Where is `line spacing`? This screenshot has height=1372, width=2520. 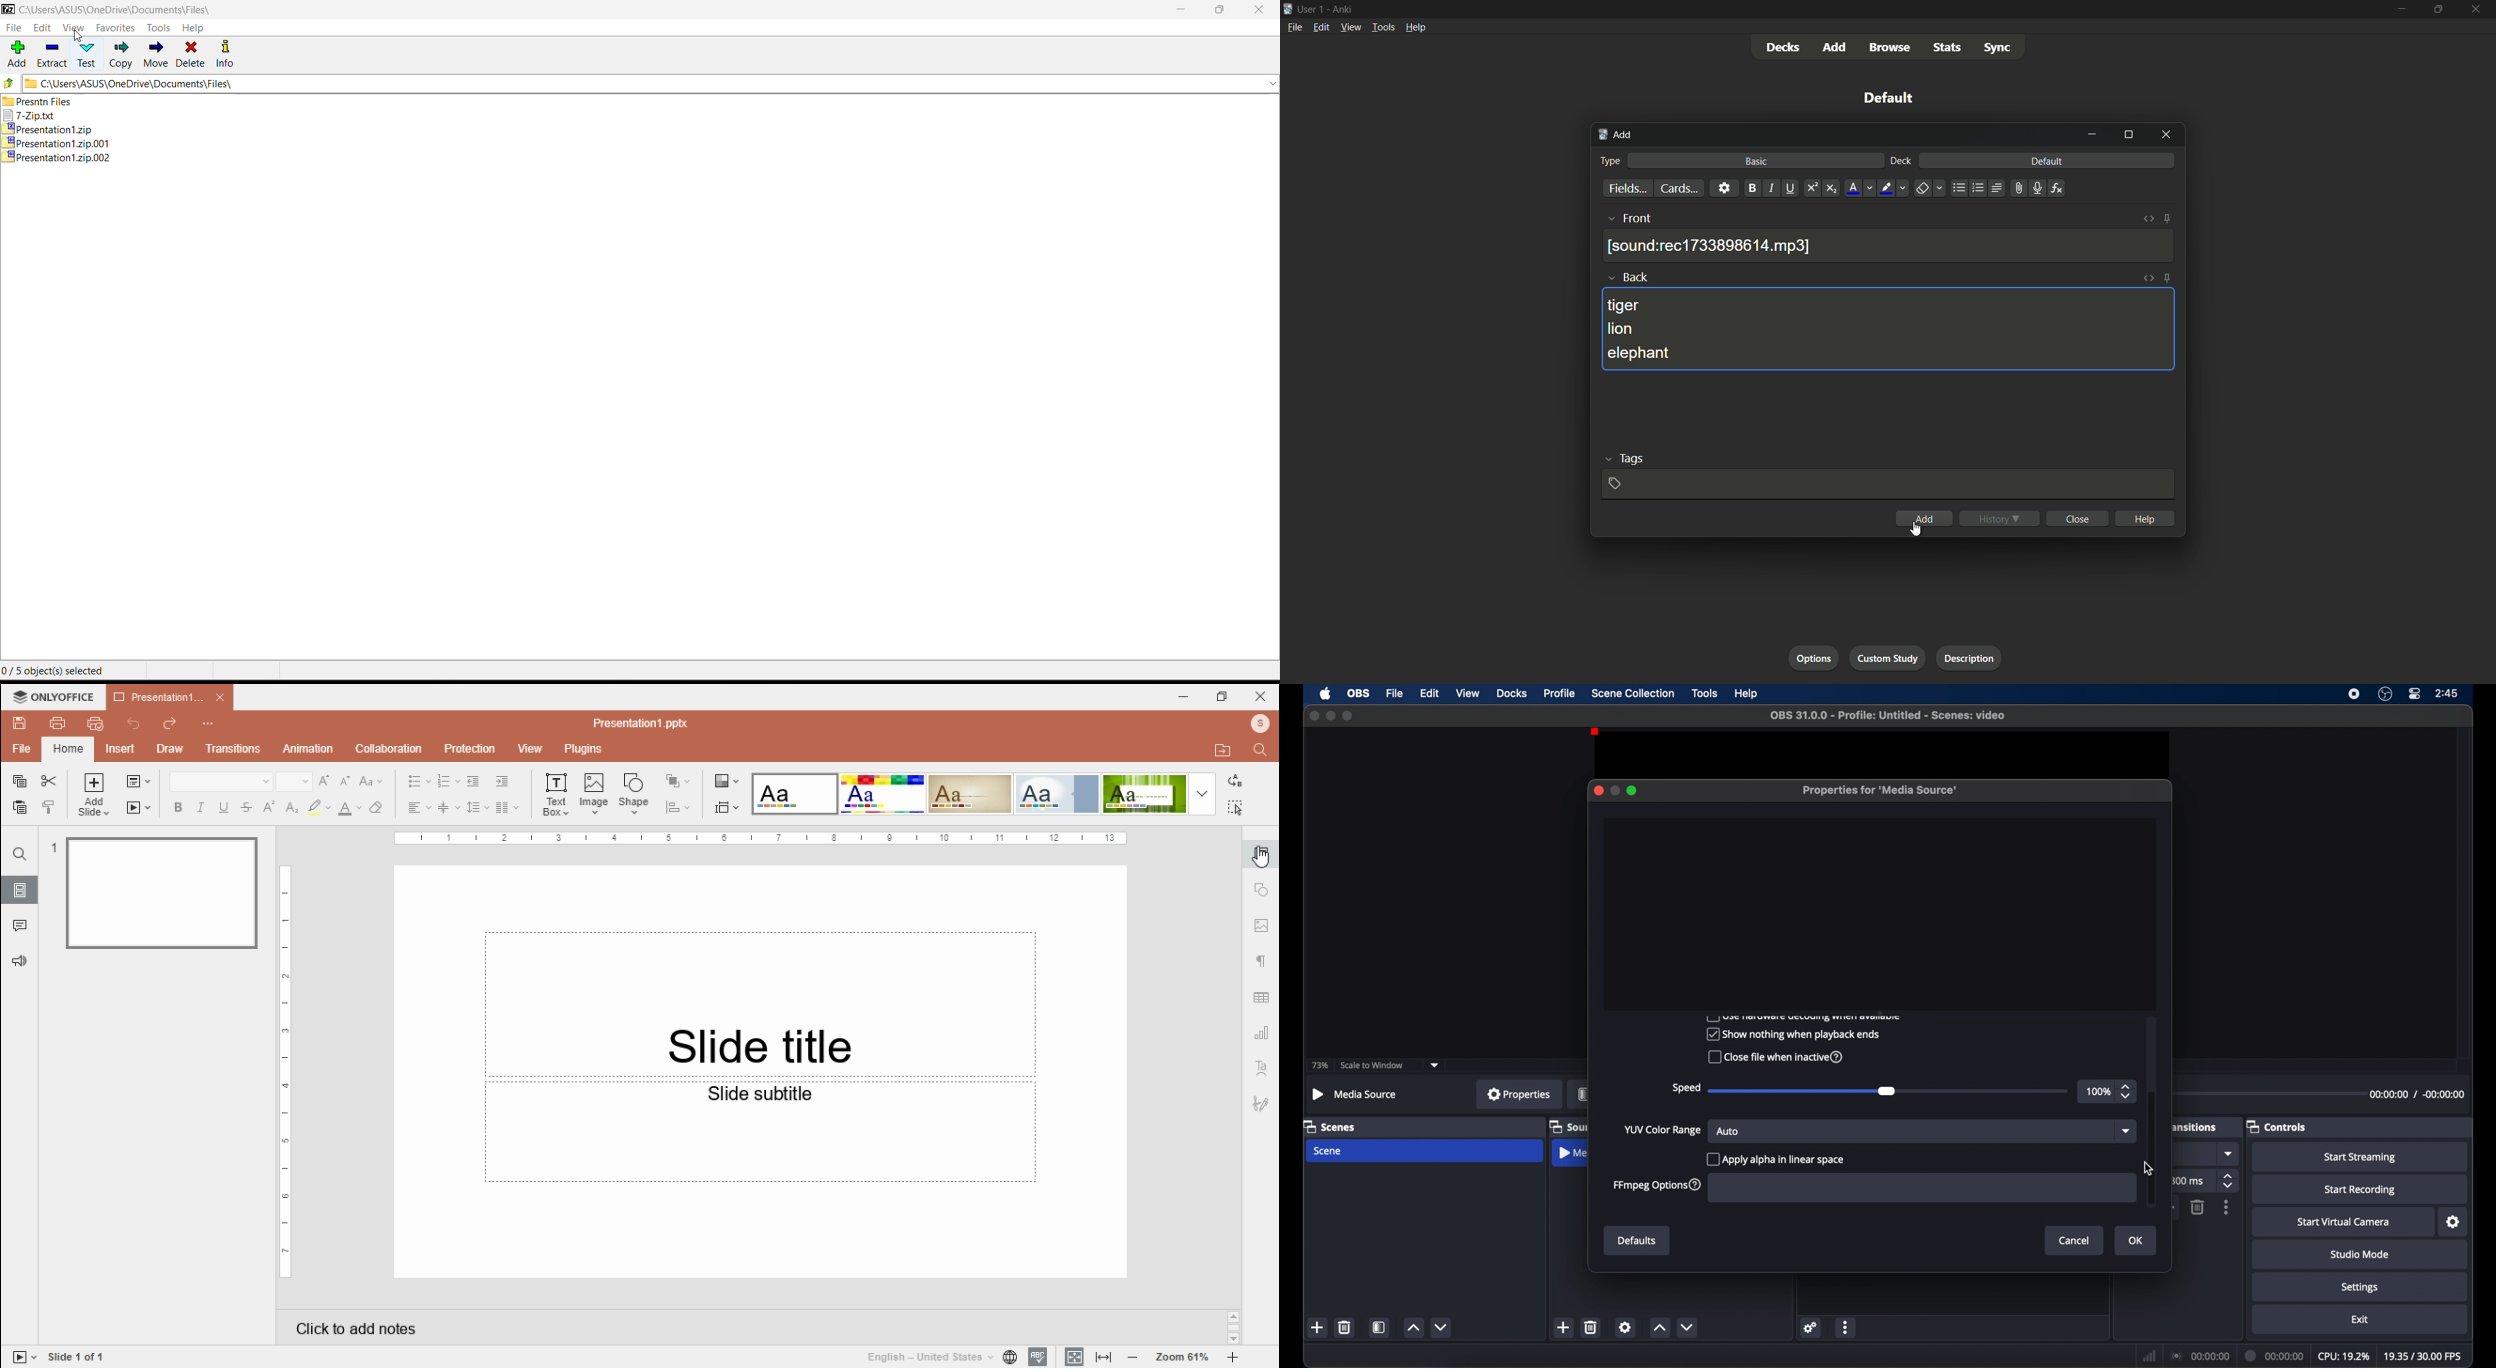
line spacing is located at coordinates (477, 808).